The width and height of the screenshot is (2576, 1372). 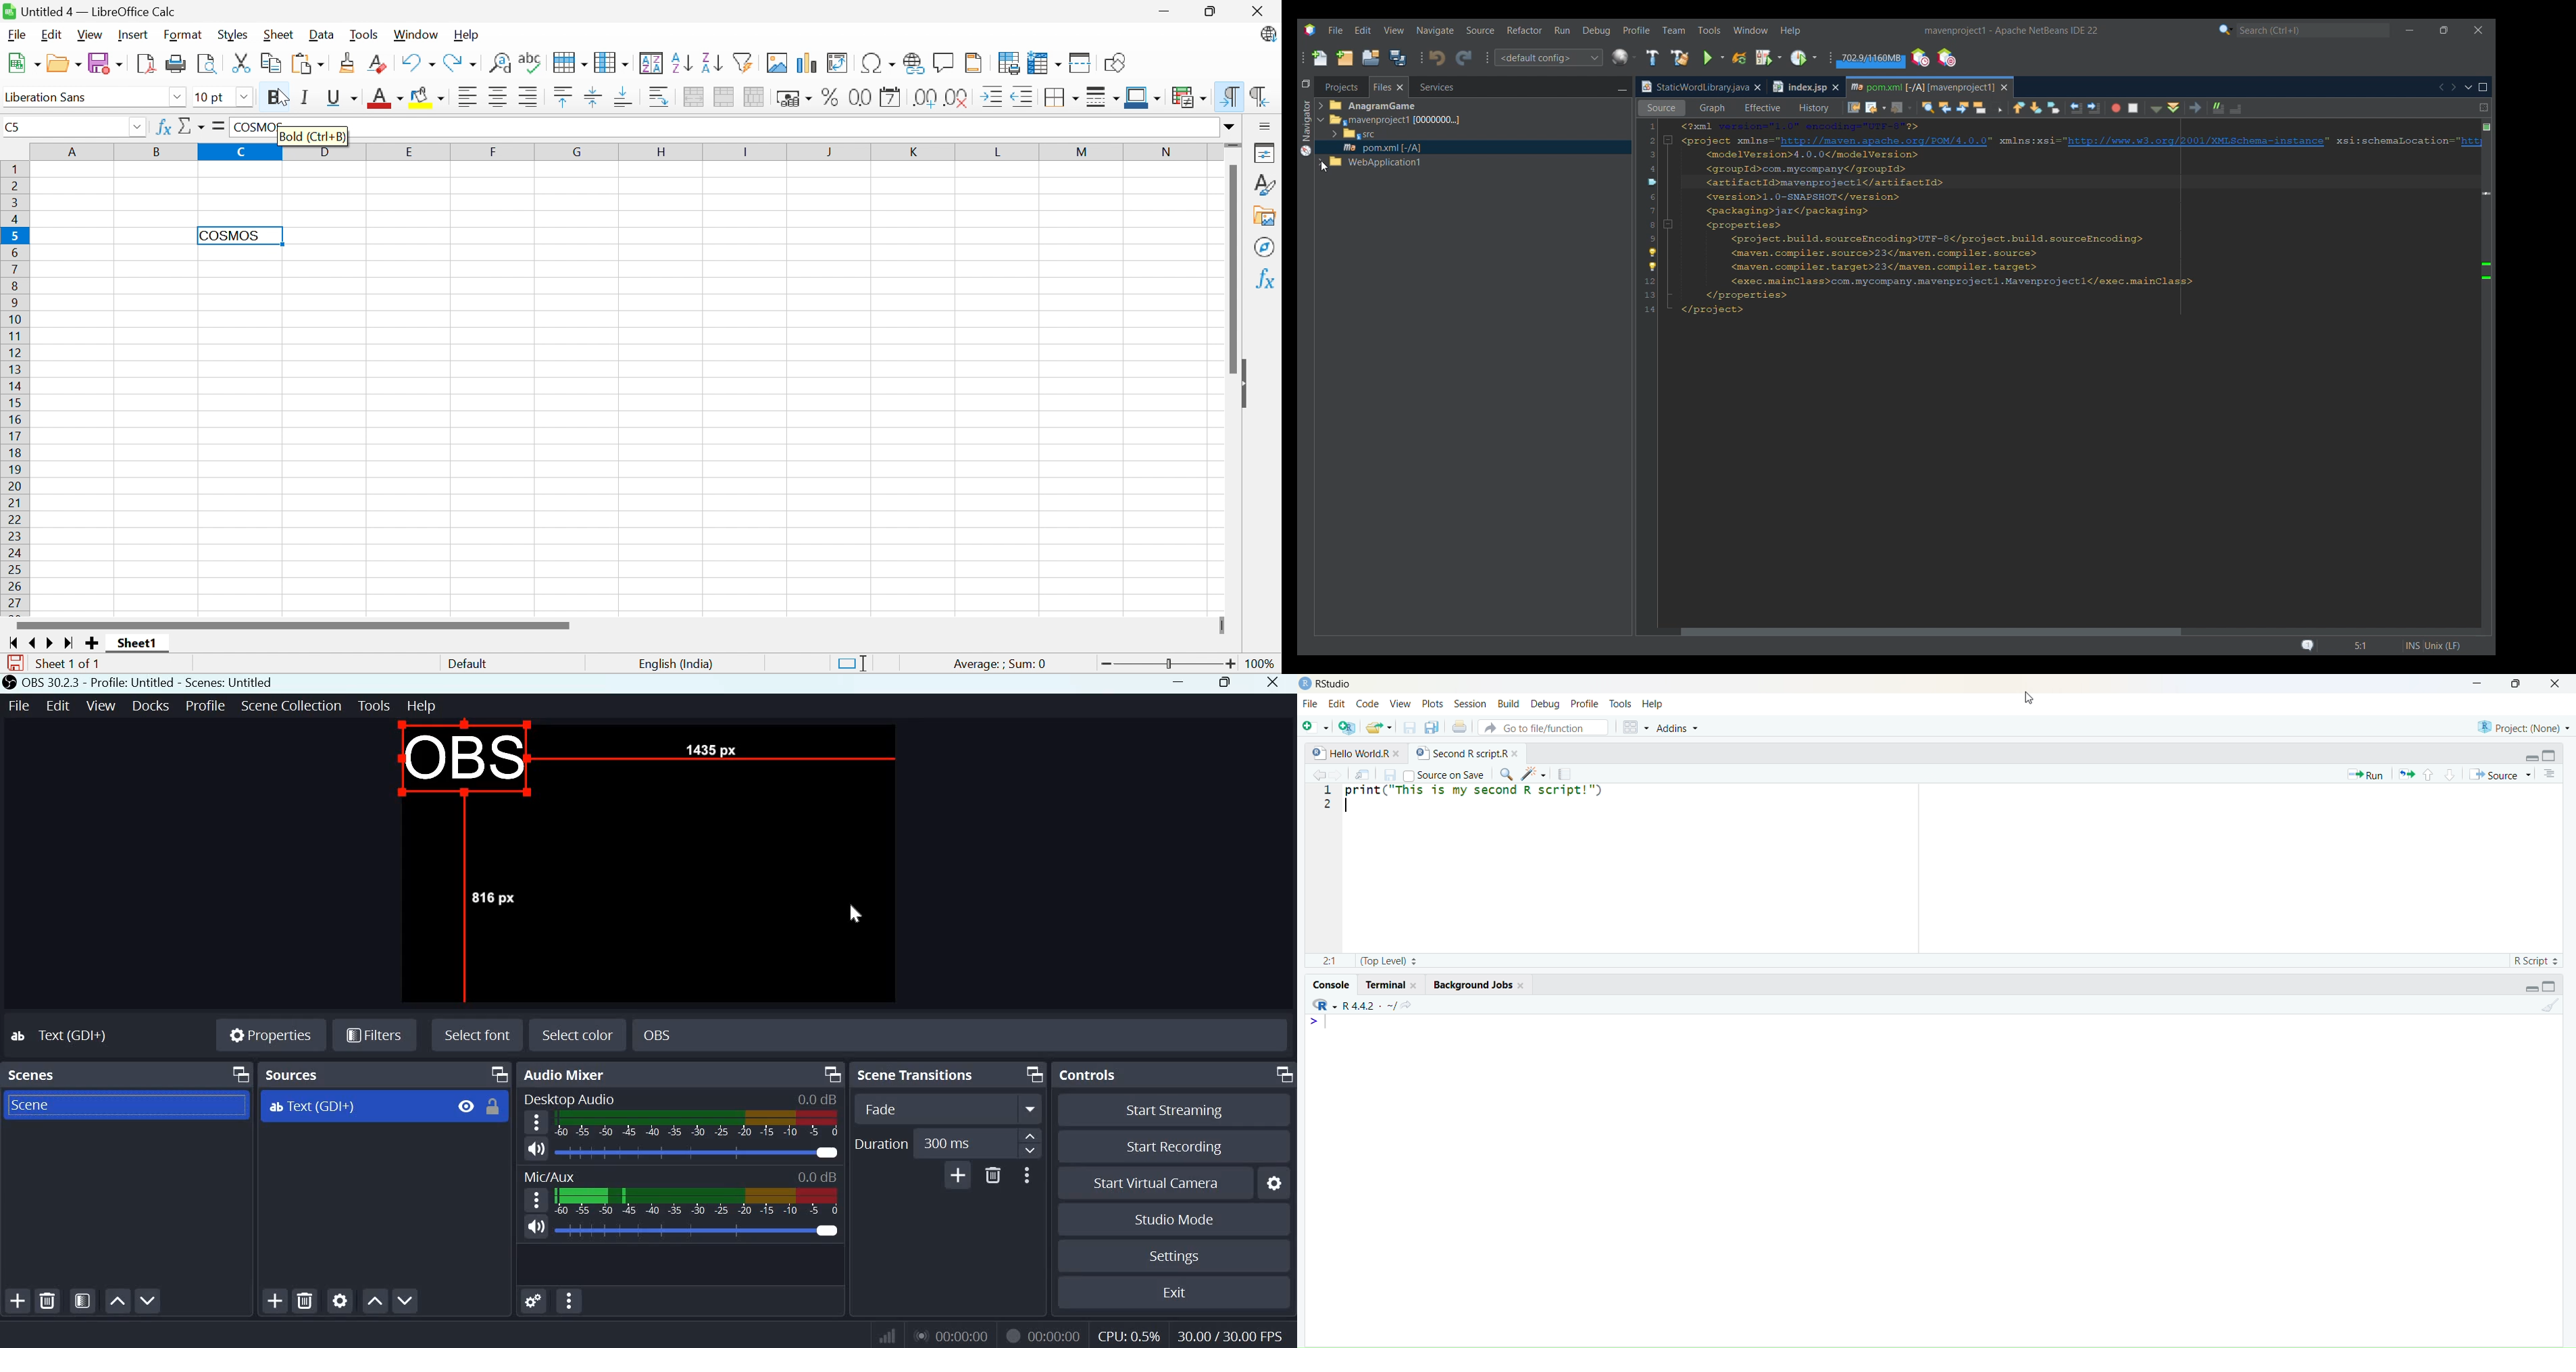 What do you see at coordinates (1921, 58) in the screenshot?
I see `Profile the IDE` at bounding box center [1921, 58].